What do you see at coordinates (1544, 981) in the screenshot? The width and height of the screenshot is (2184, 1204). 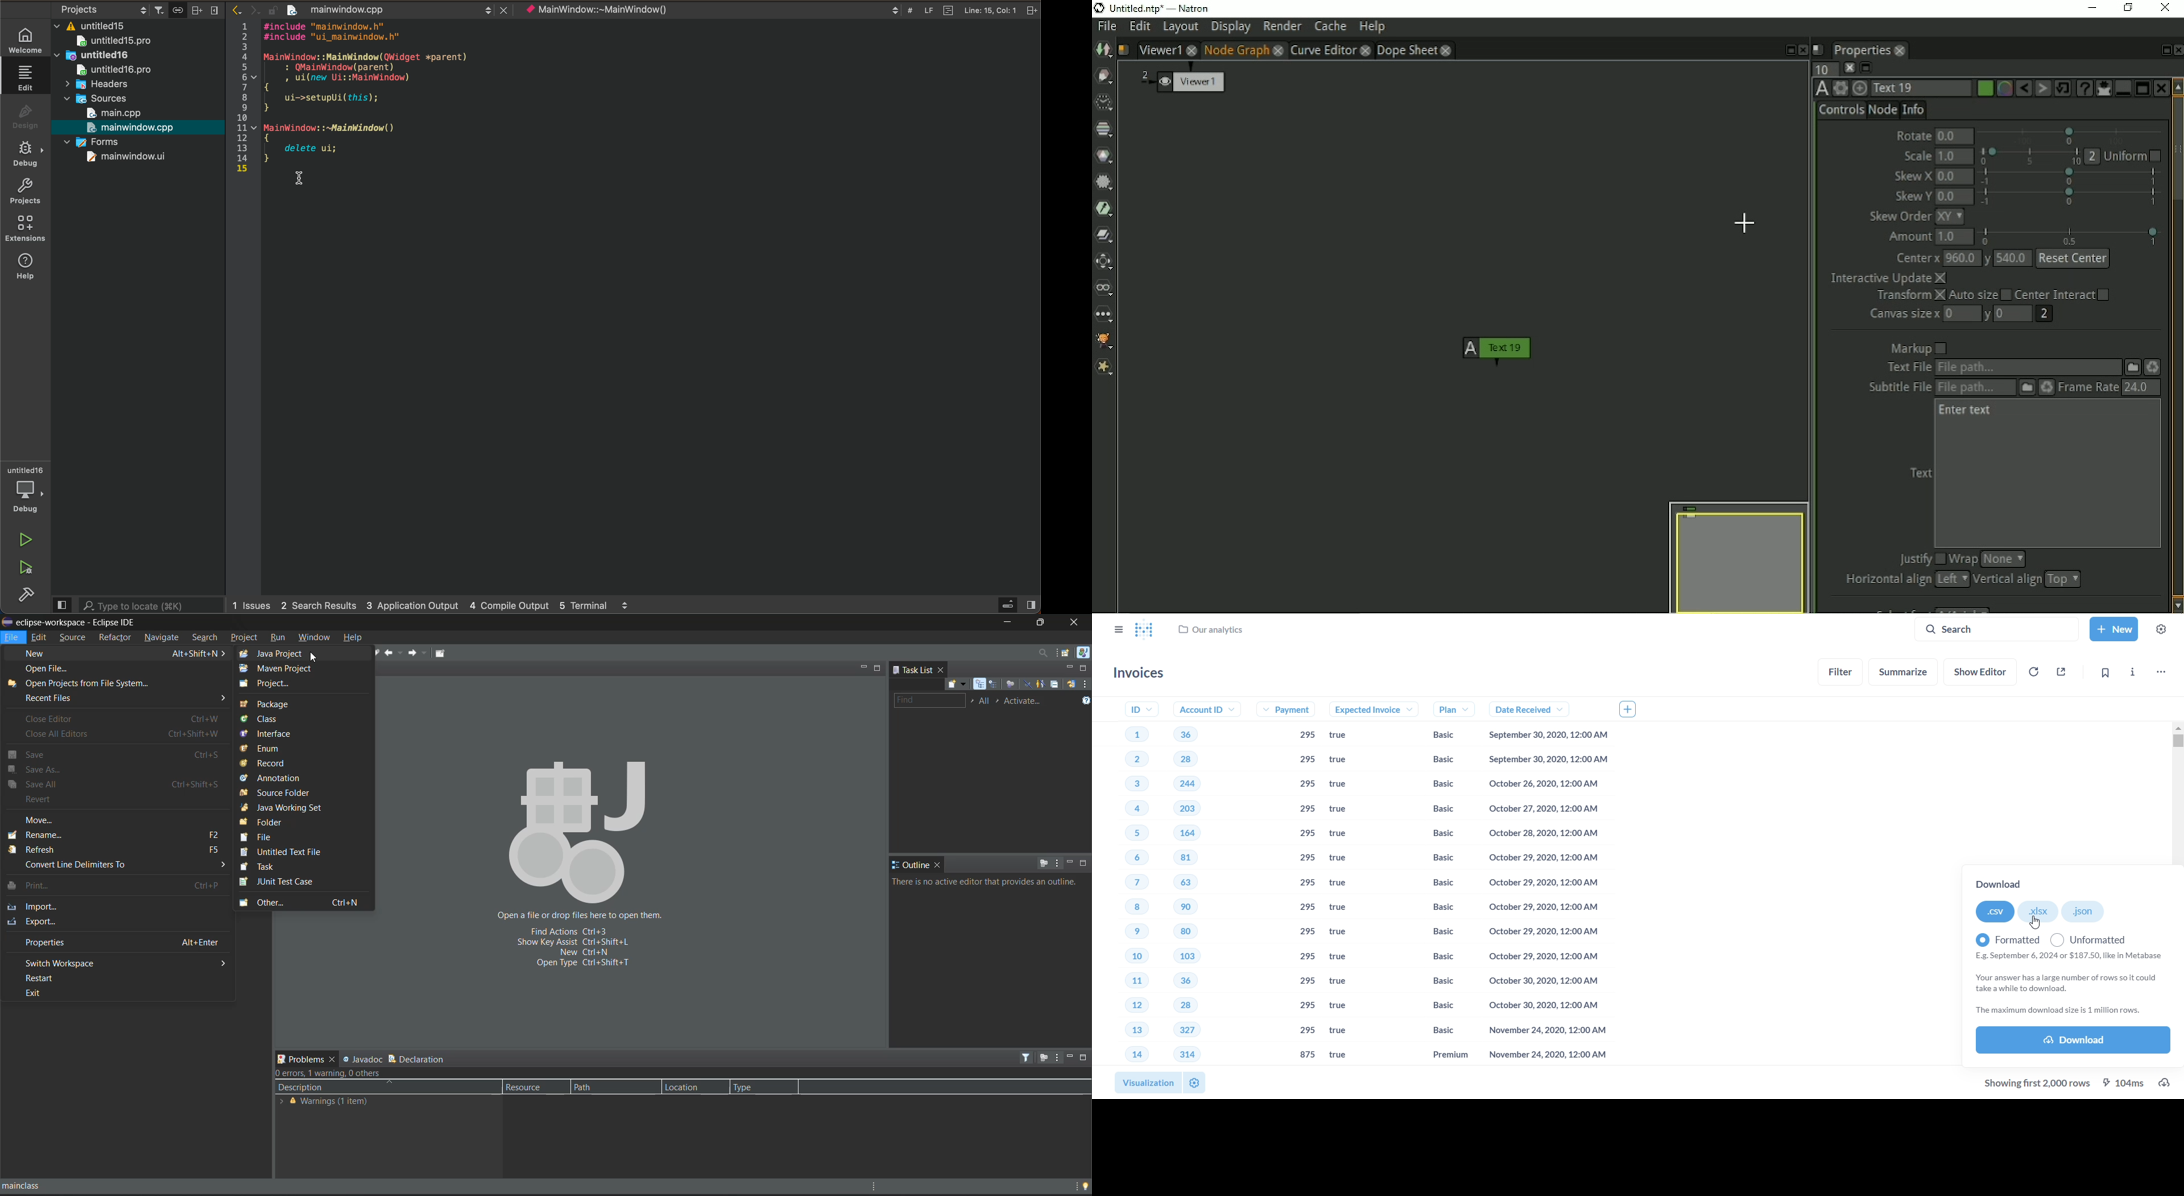 I see `October 30,2020, 12:00 AM` at bounding box center [1544, 981].